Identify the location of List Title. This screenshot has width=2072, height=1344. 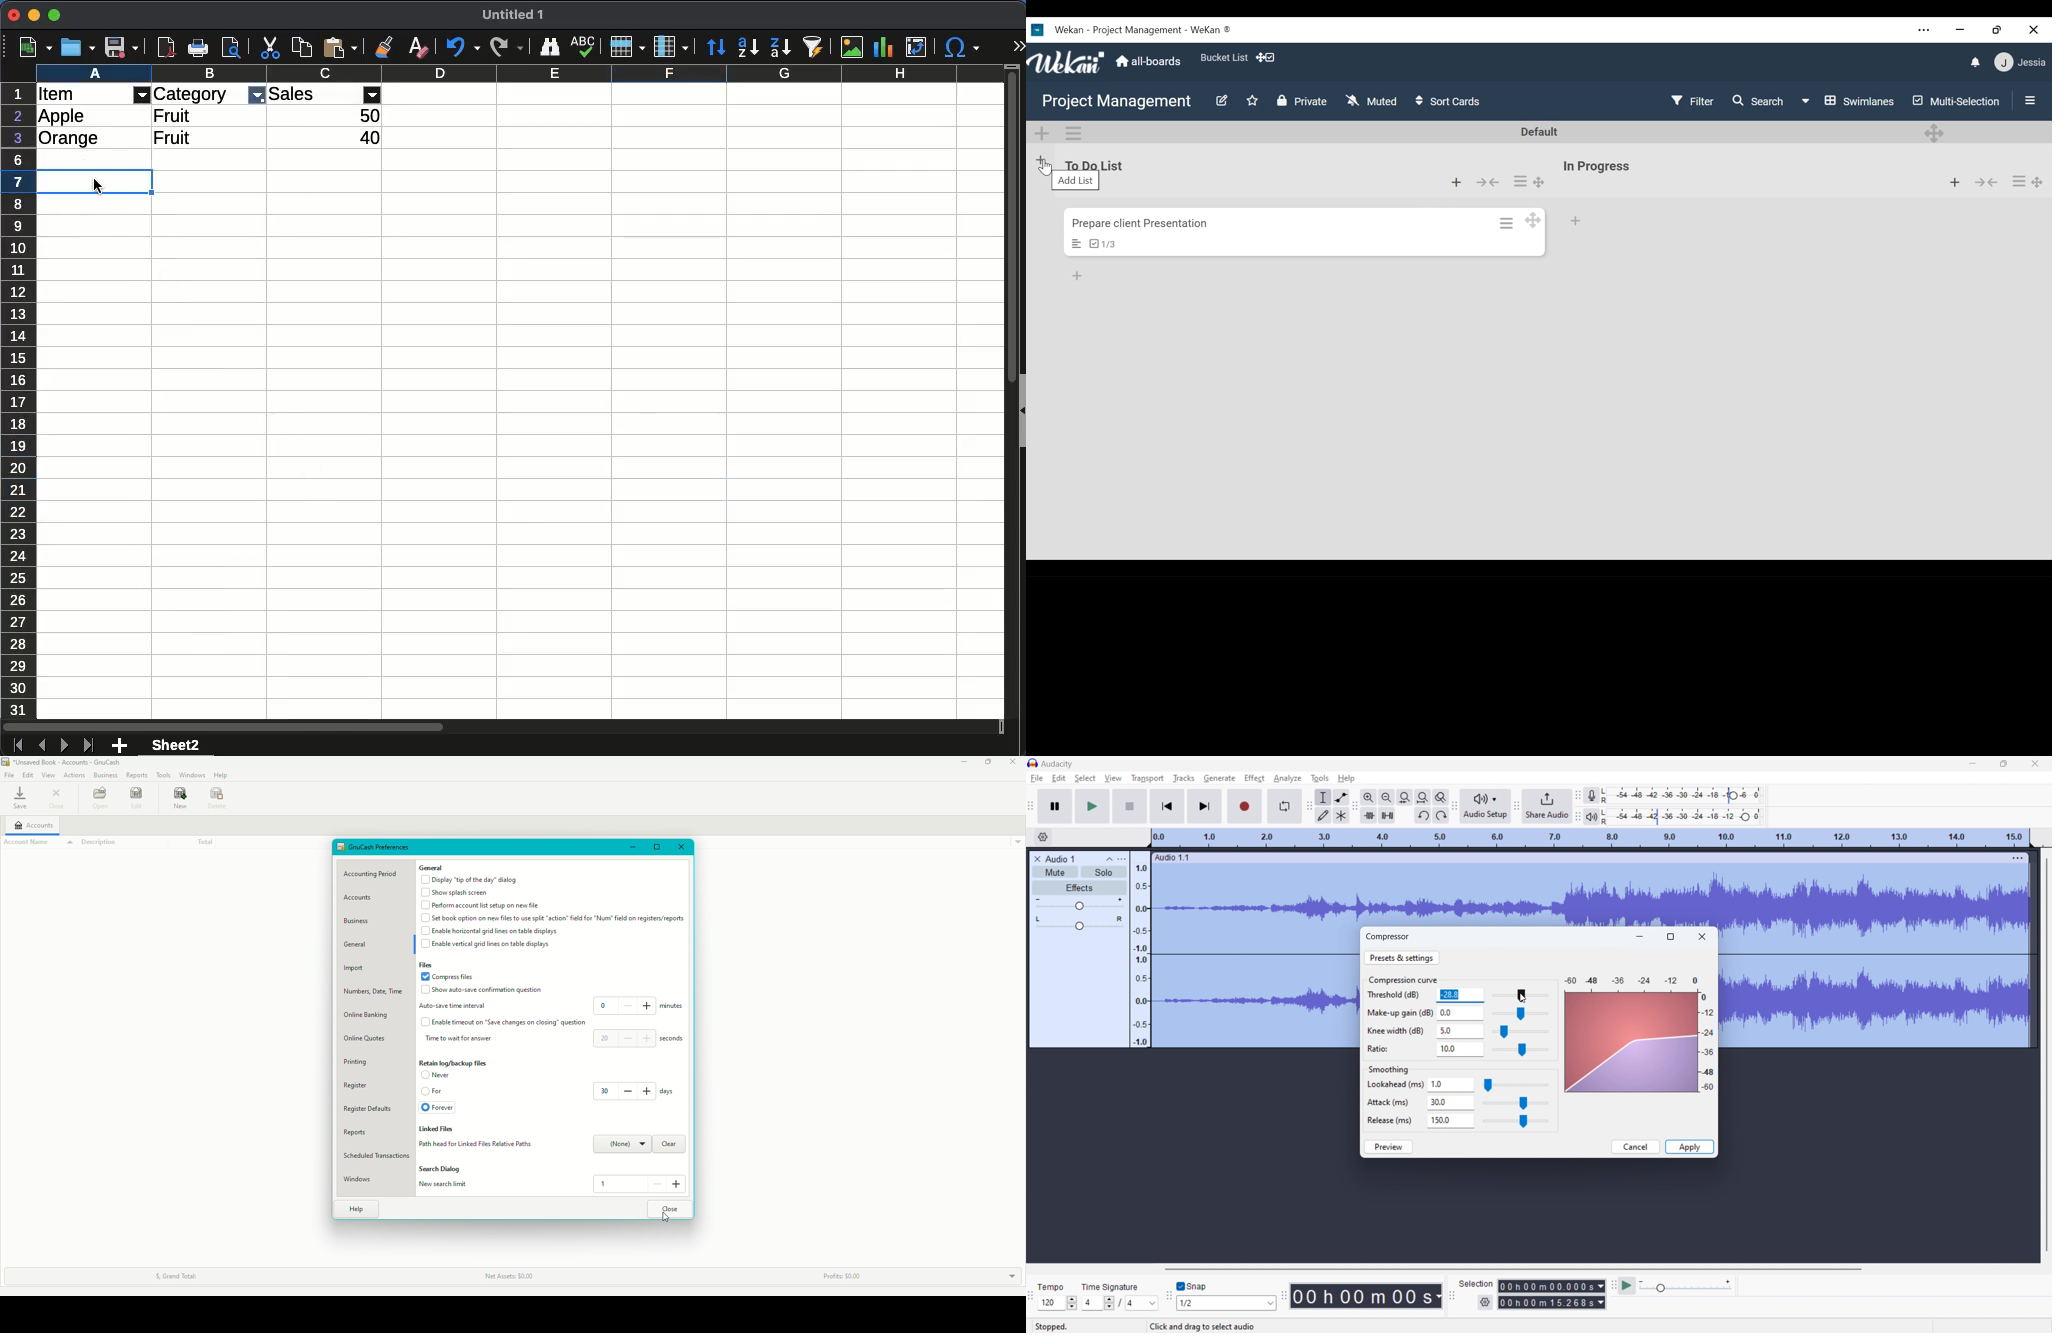
(1096, 165).